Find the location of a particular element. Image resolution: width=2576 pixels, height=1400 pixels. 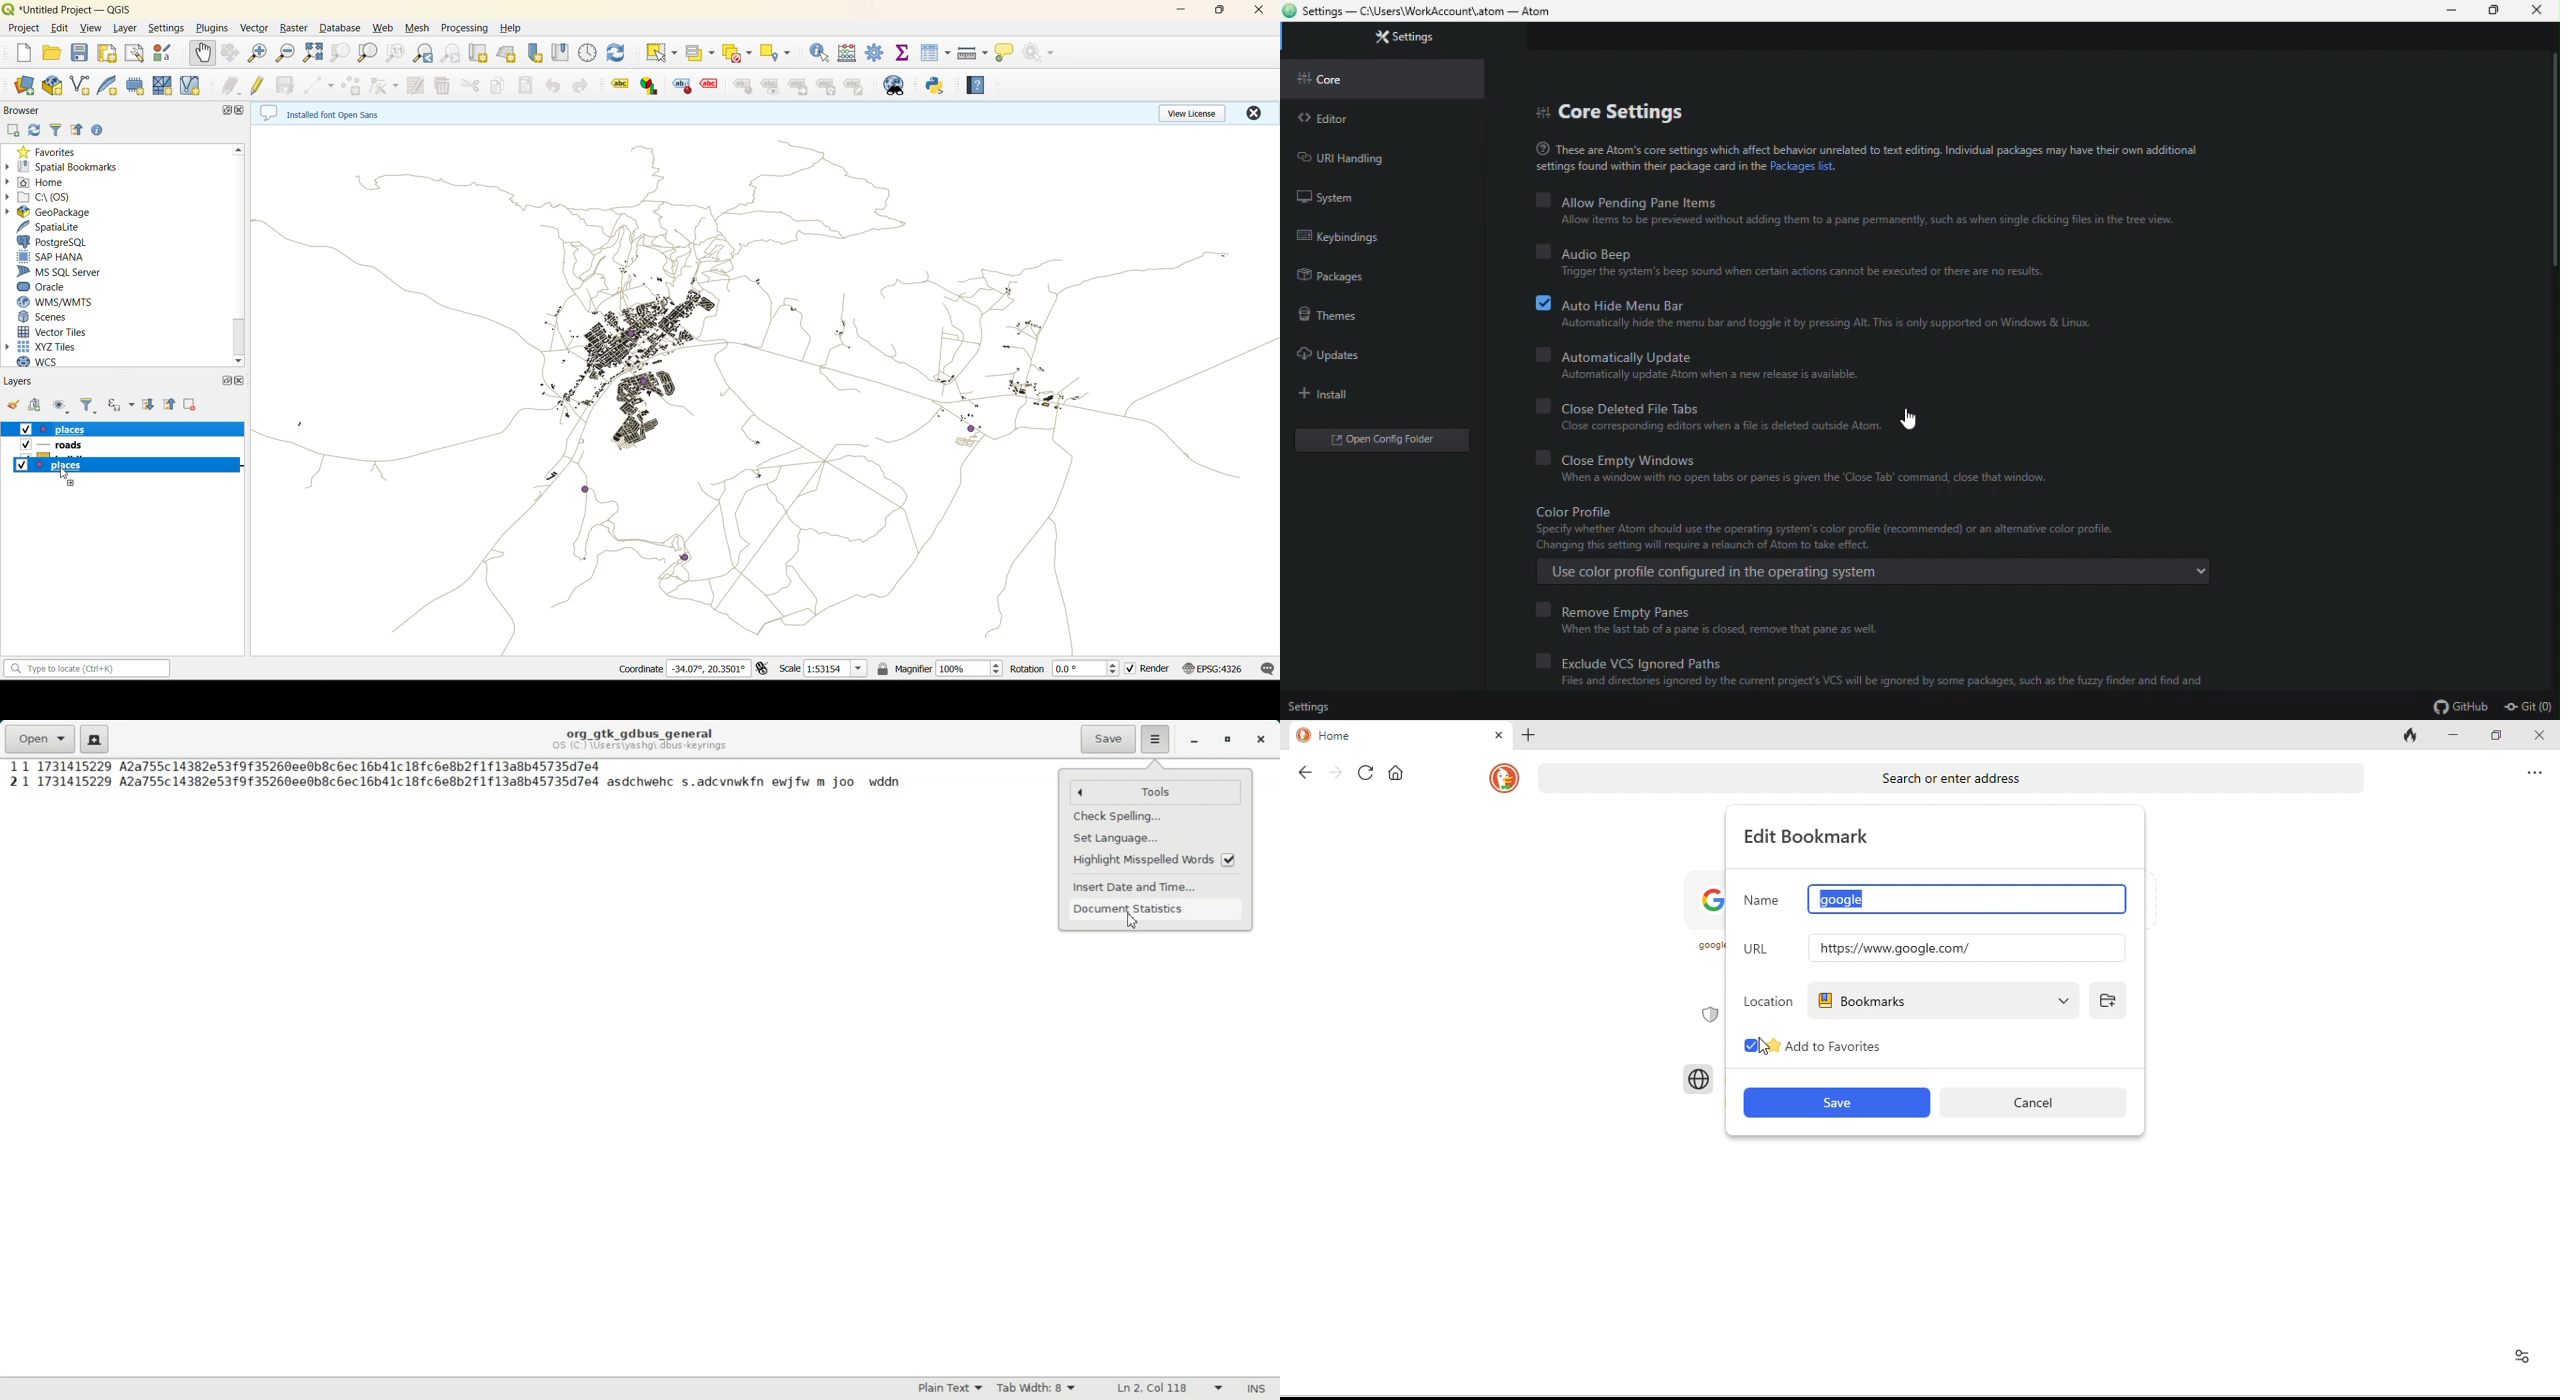

database is located at coordinates (341, 29).